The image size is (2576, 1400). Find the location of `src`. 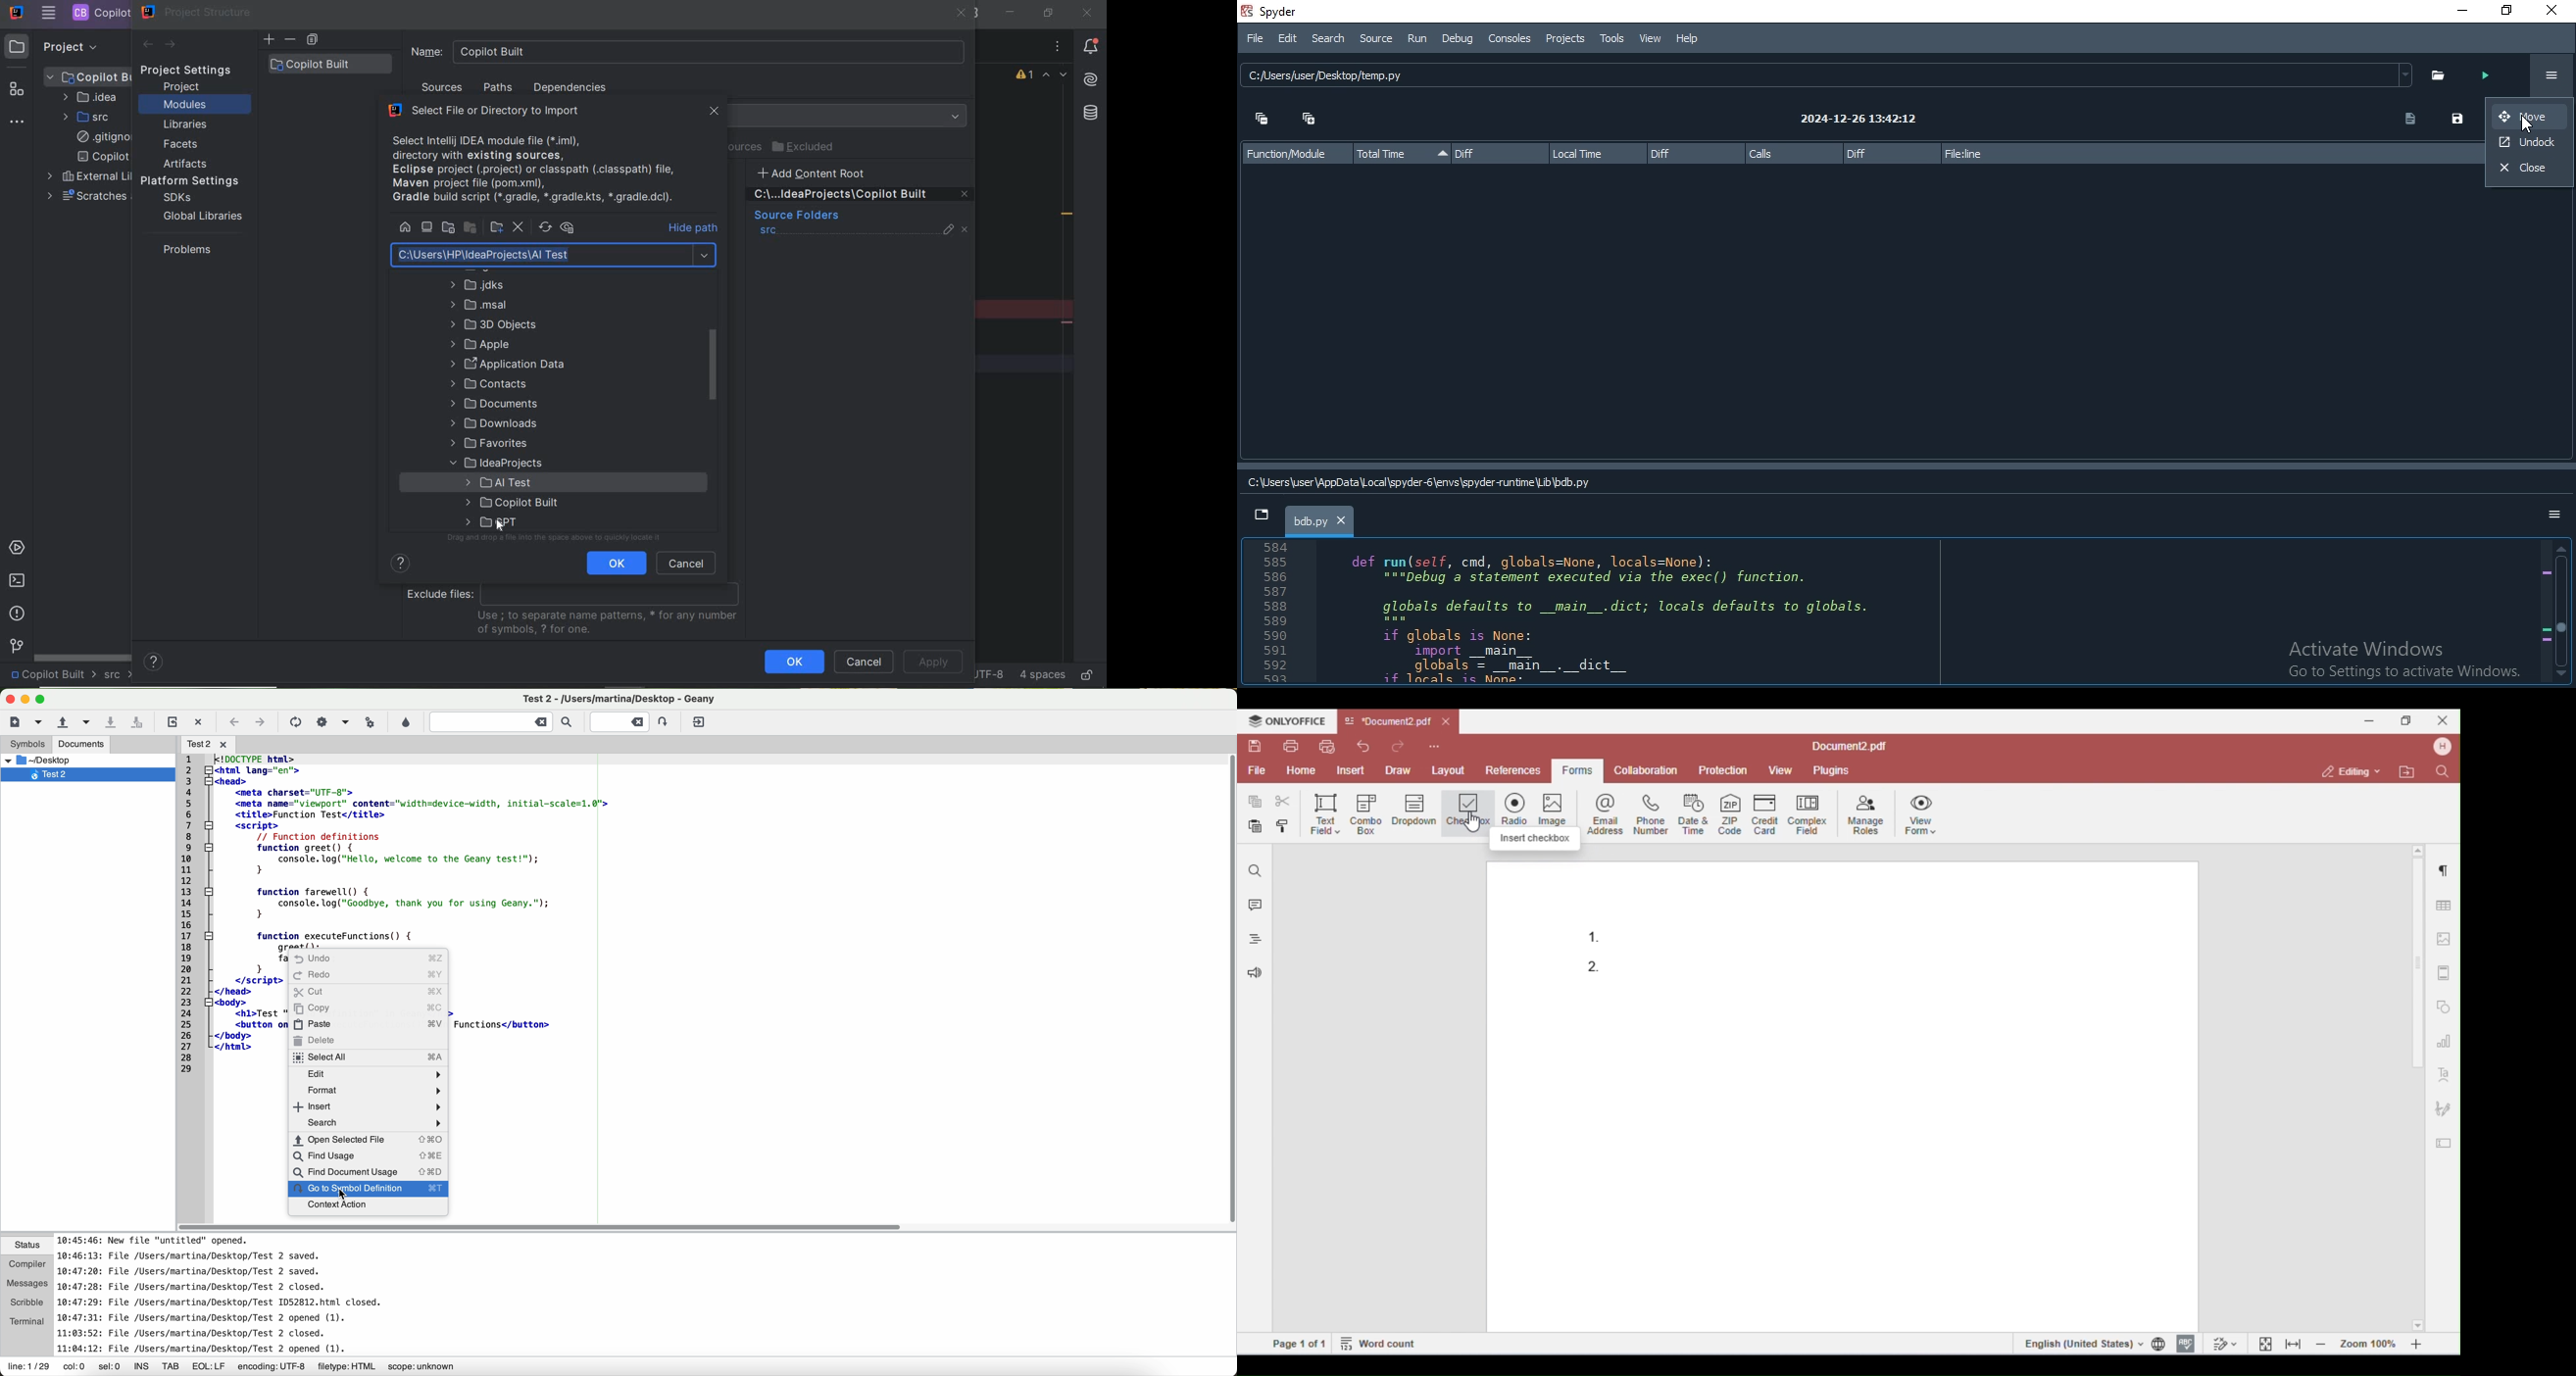

src is located at coordinates (119, 675).